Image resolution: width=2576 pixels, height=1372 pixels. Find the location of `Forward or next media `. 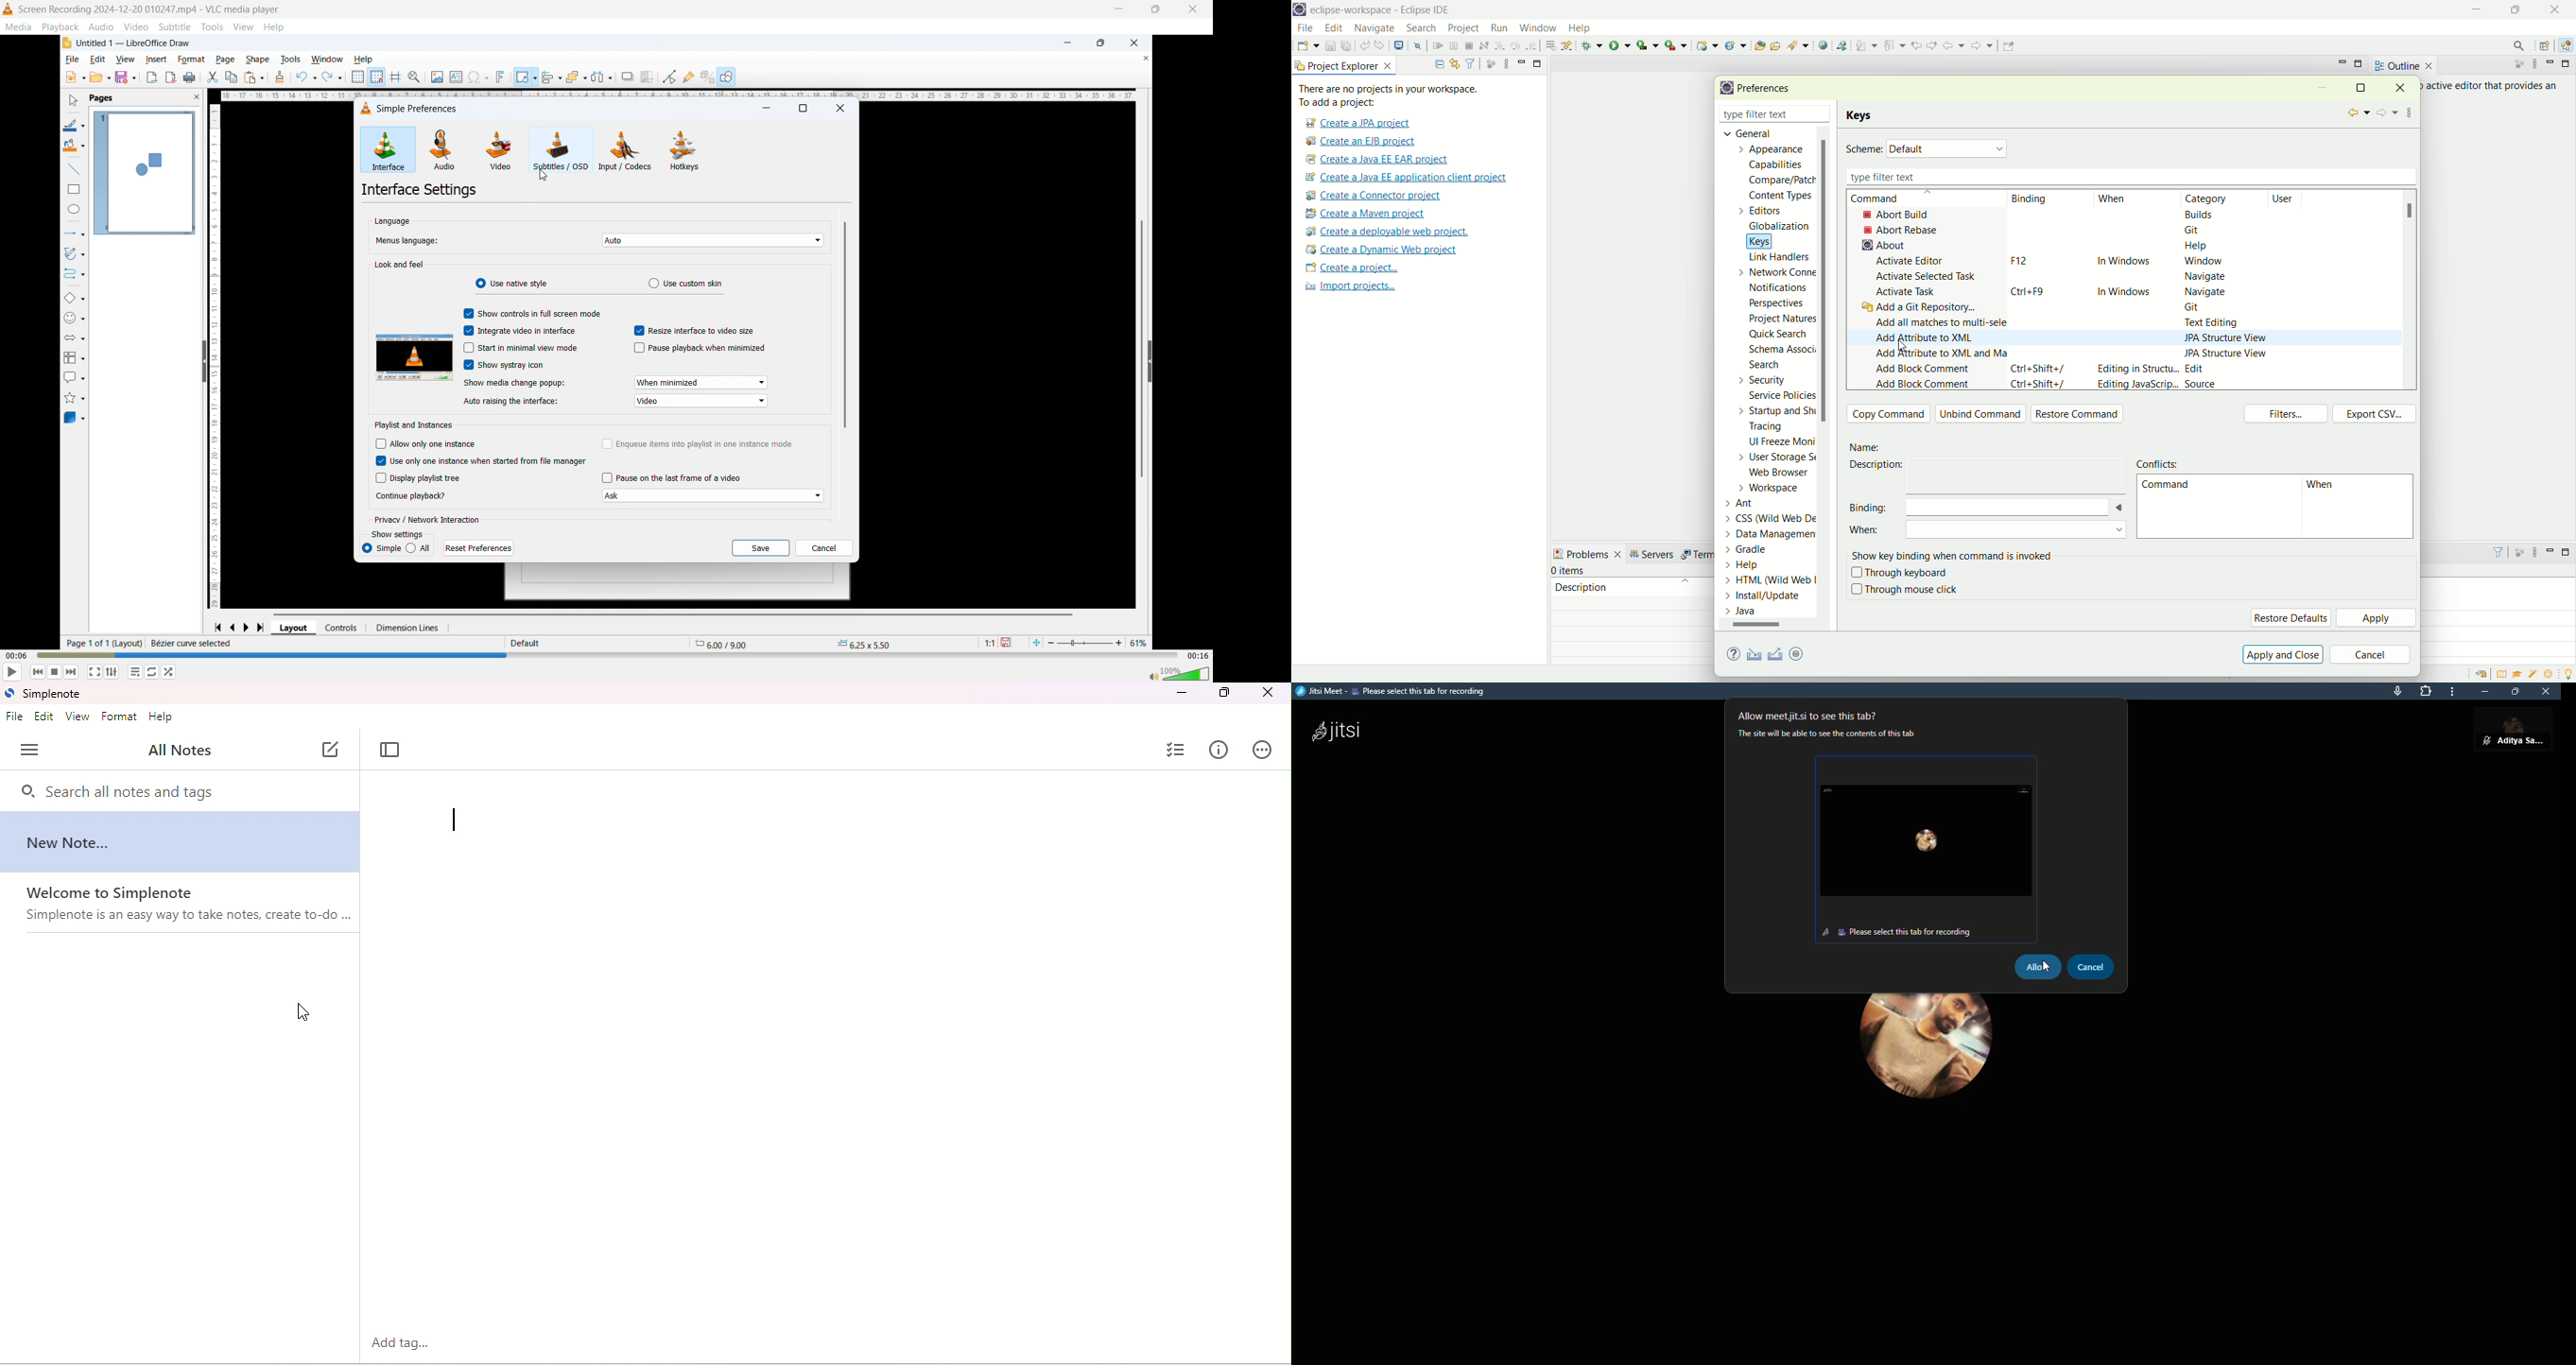

Forward or next media  is located at coordinates (71, 672).